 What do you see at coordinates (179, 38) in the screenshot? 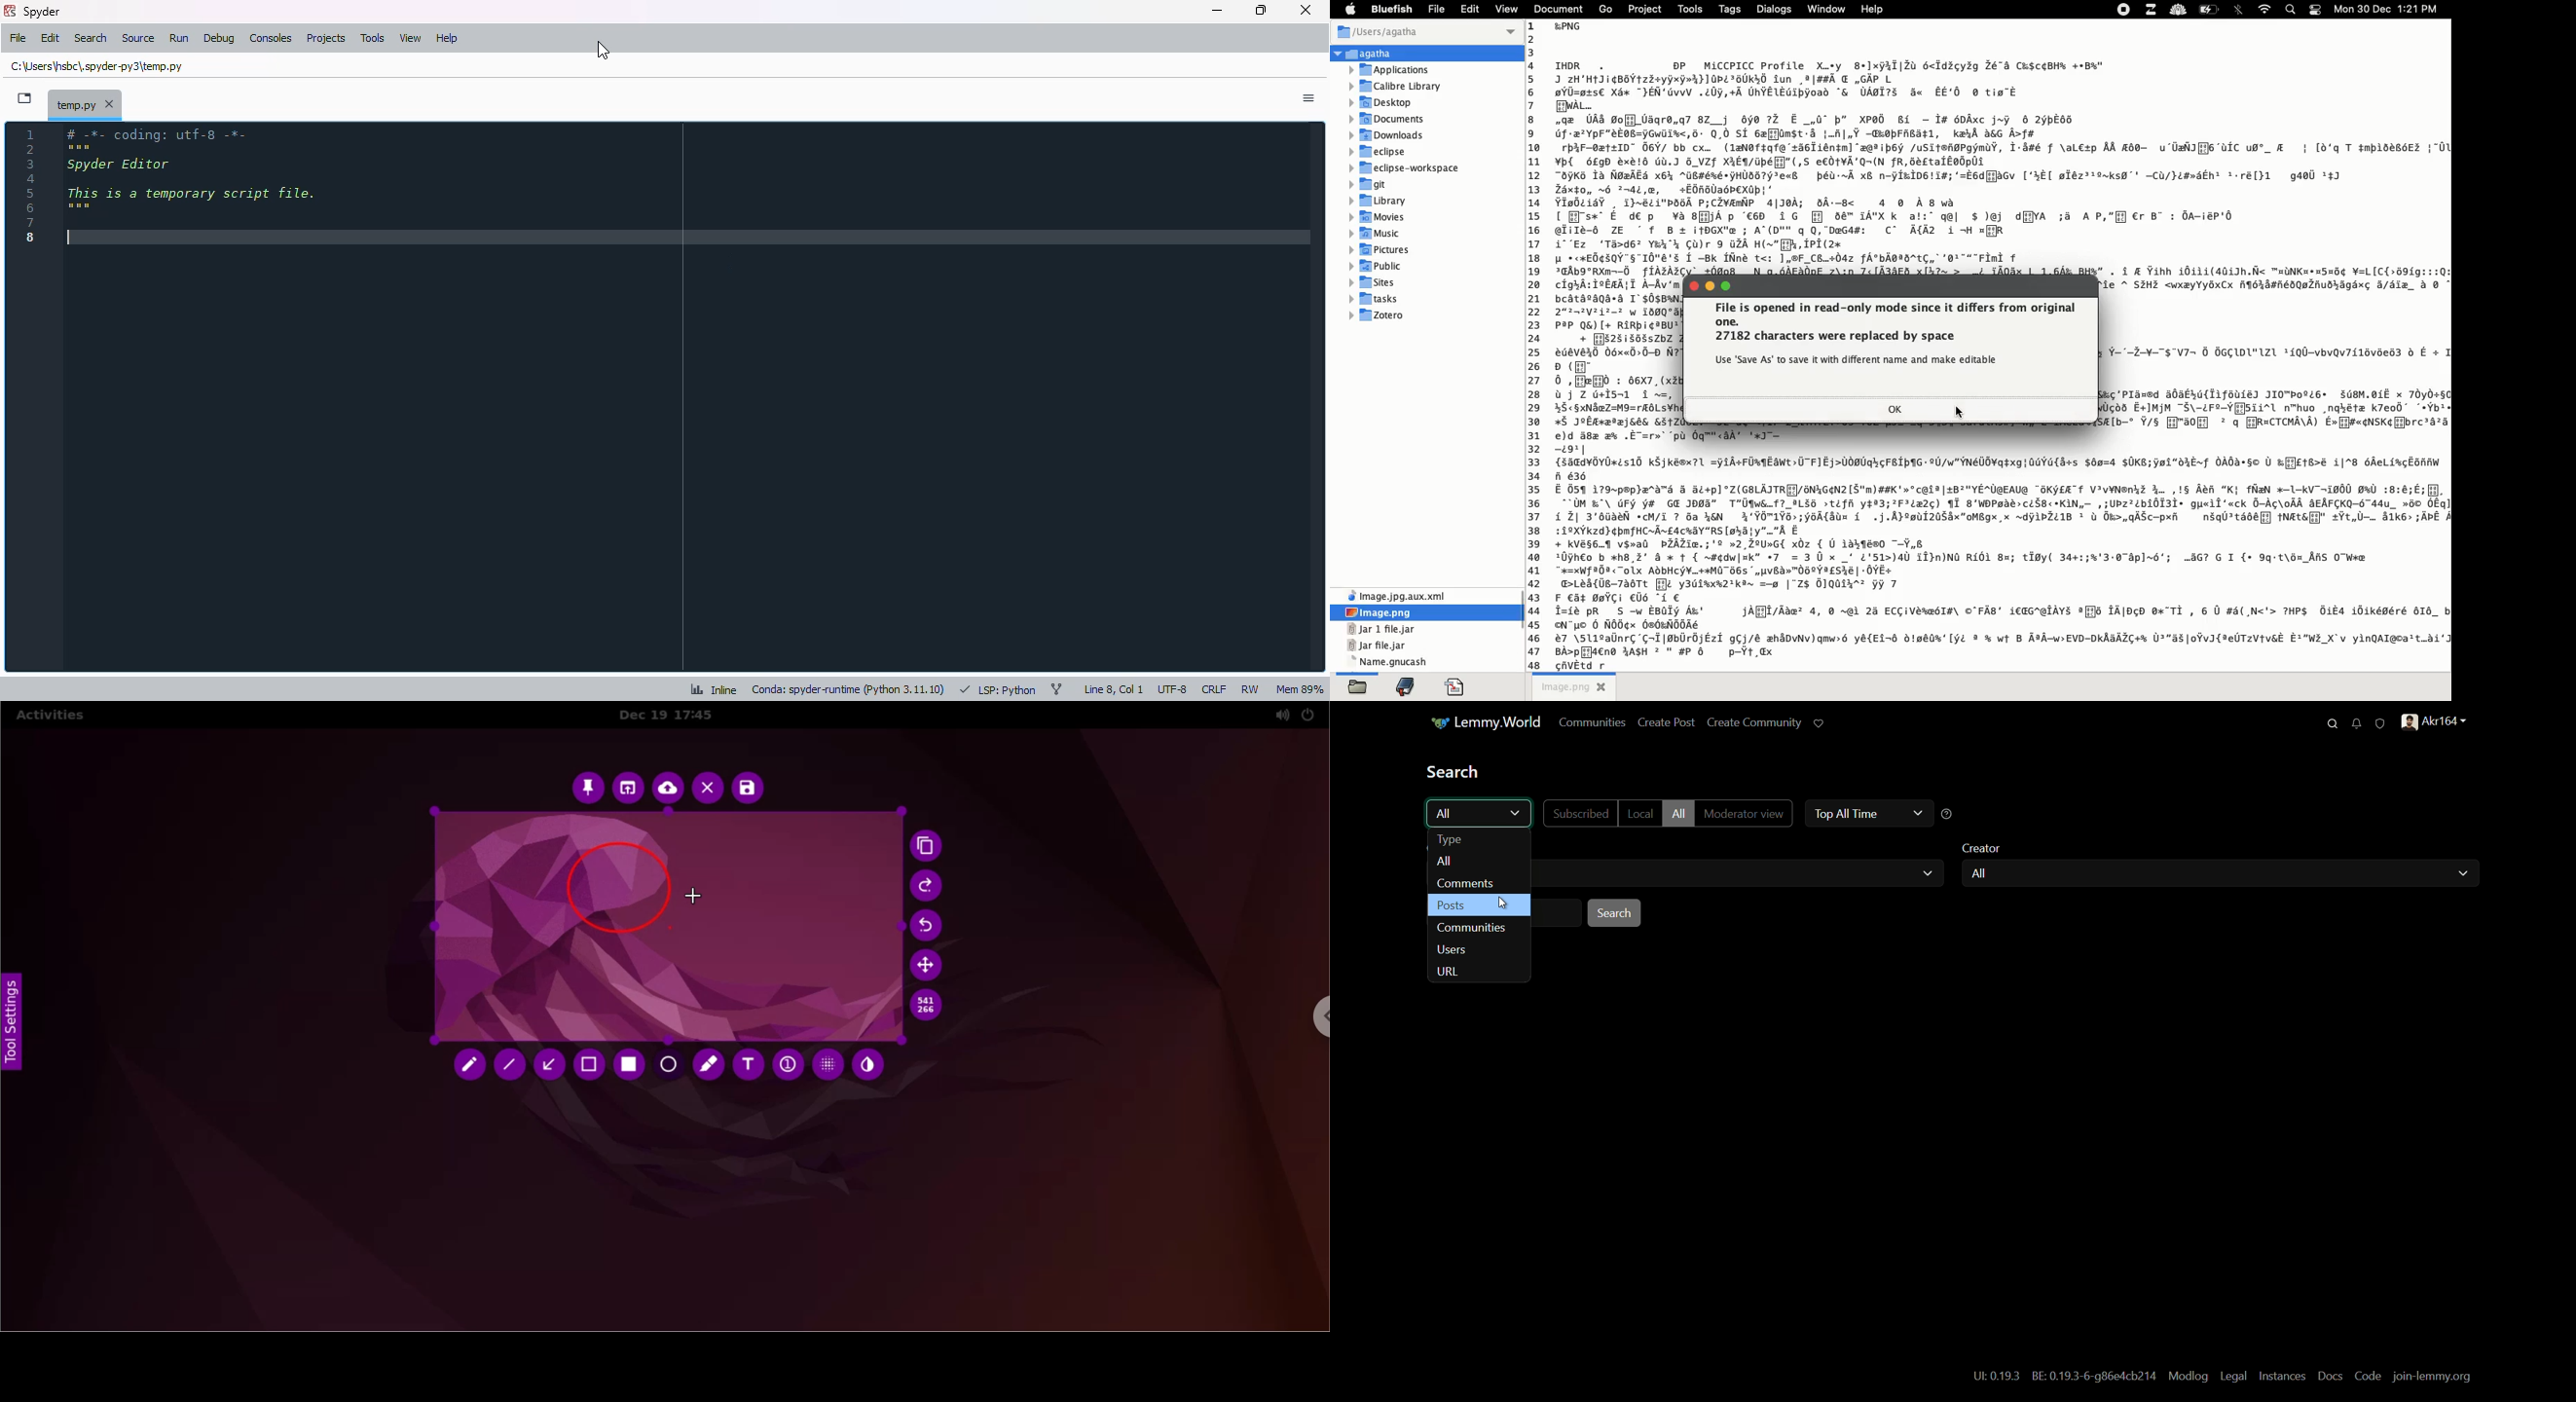
I see `run` at bounding box center [179, 38].